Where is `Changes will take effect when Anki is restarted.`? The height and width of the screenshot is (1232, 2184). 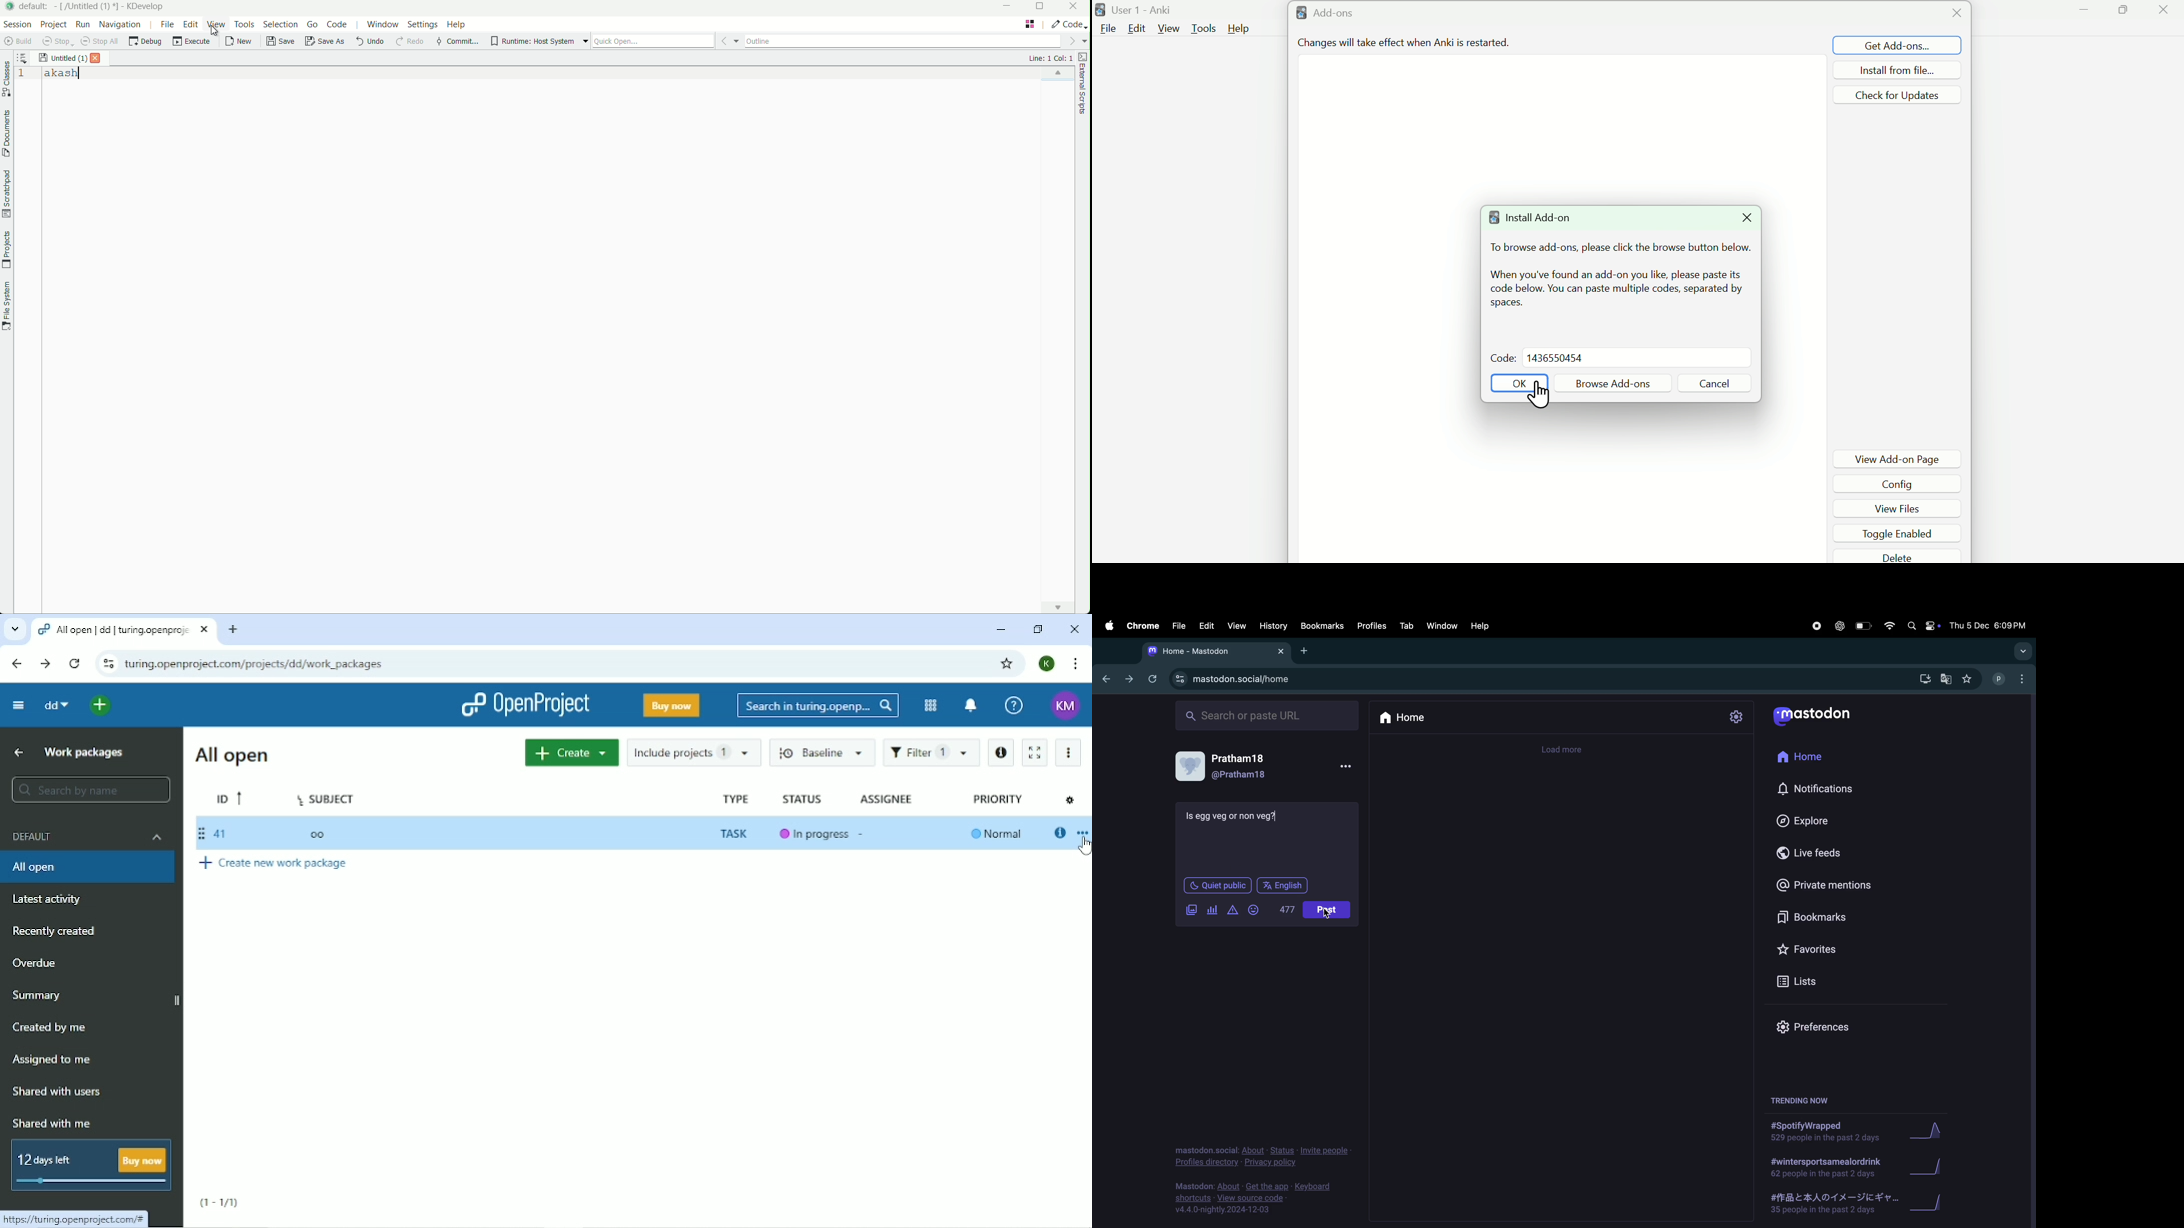 Changes will take effect when Anki is restarted. is located at coordinates (1402, 45).